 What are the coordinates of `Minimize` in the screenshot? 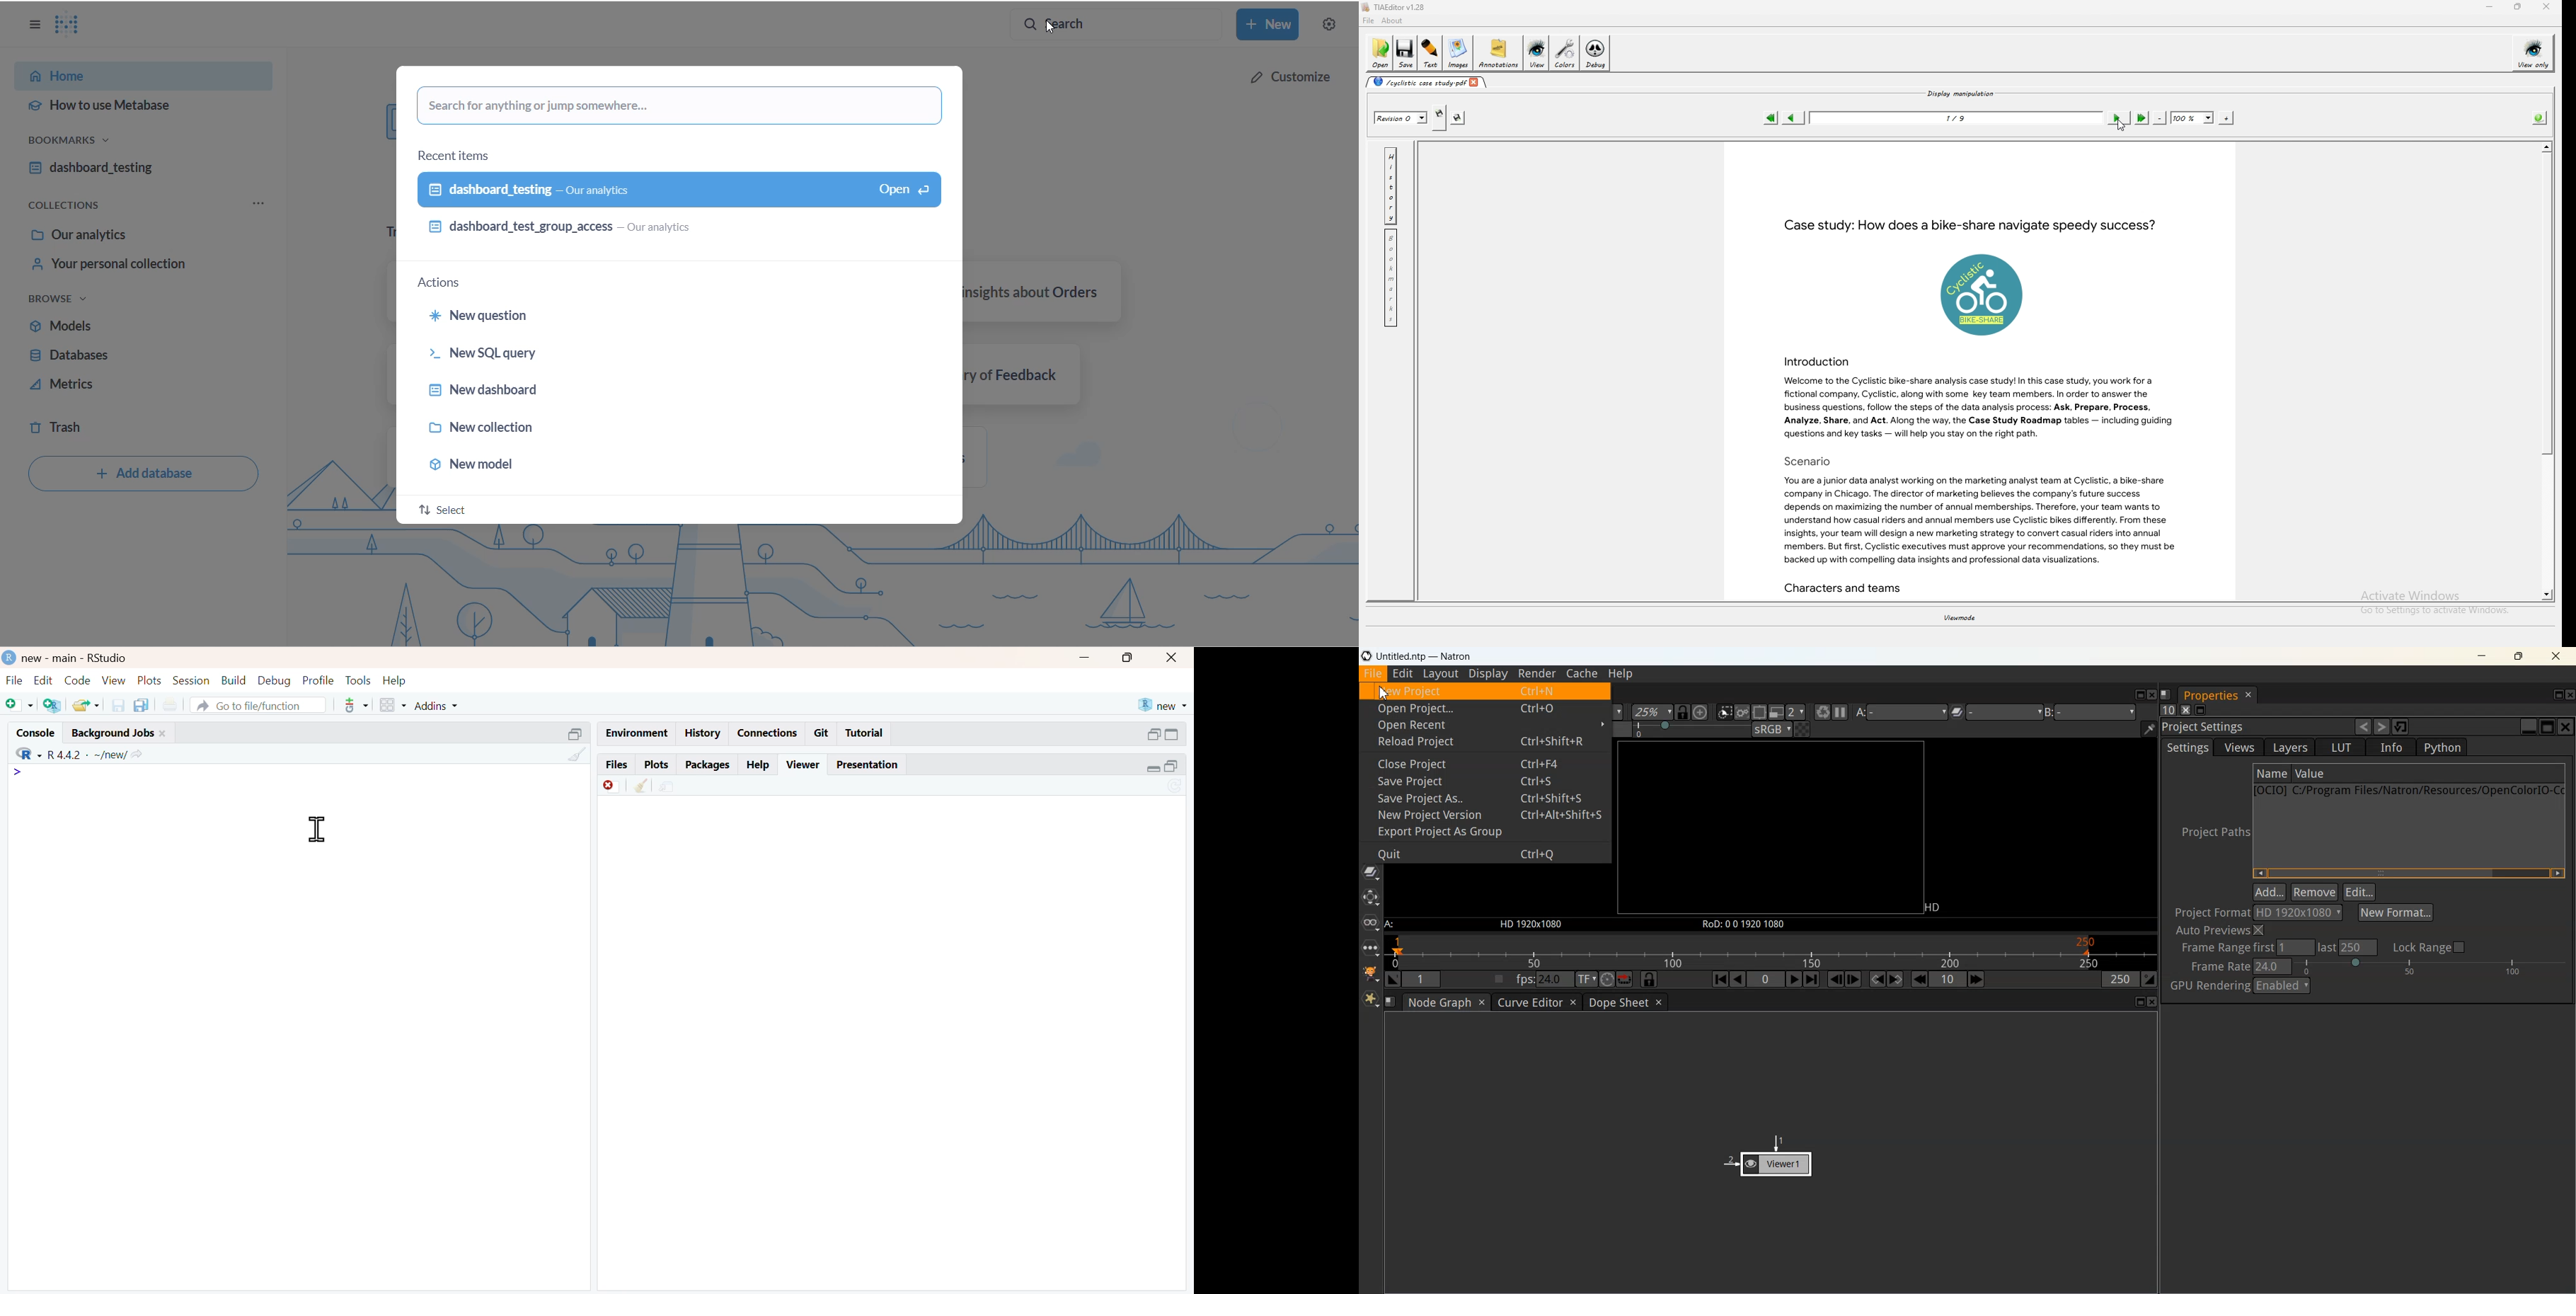 It's located at (567, 732).